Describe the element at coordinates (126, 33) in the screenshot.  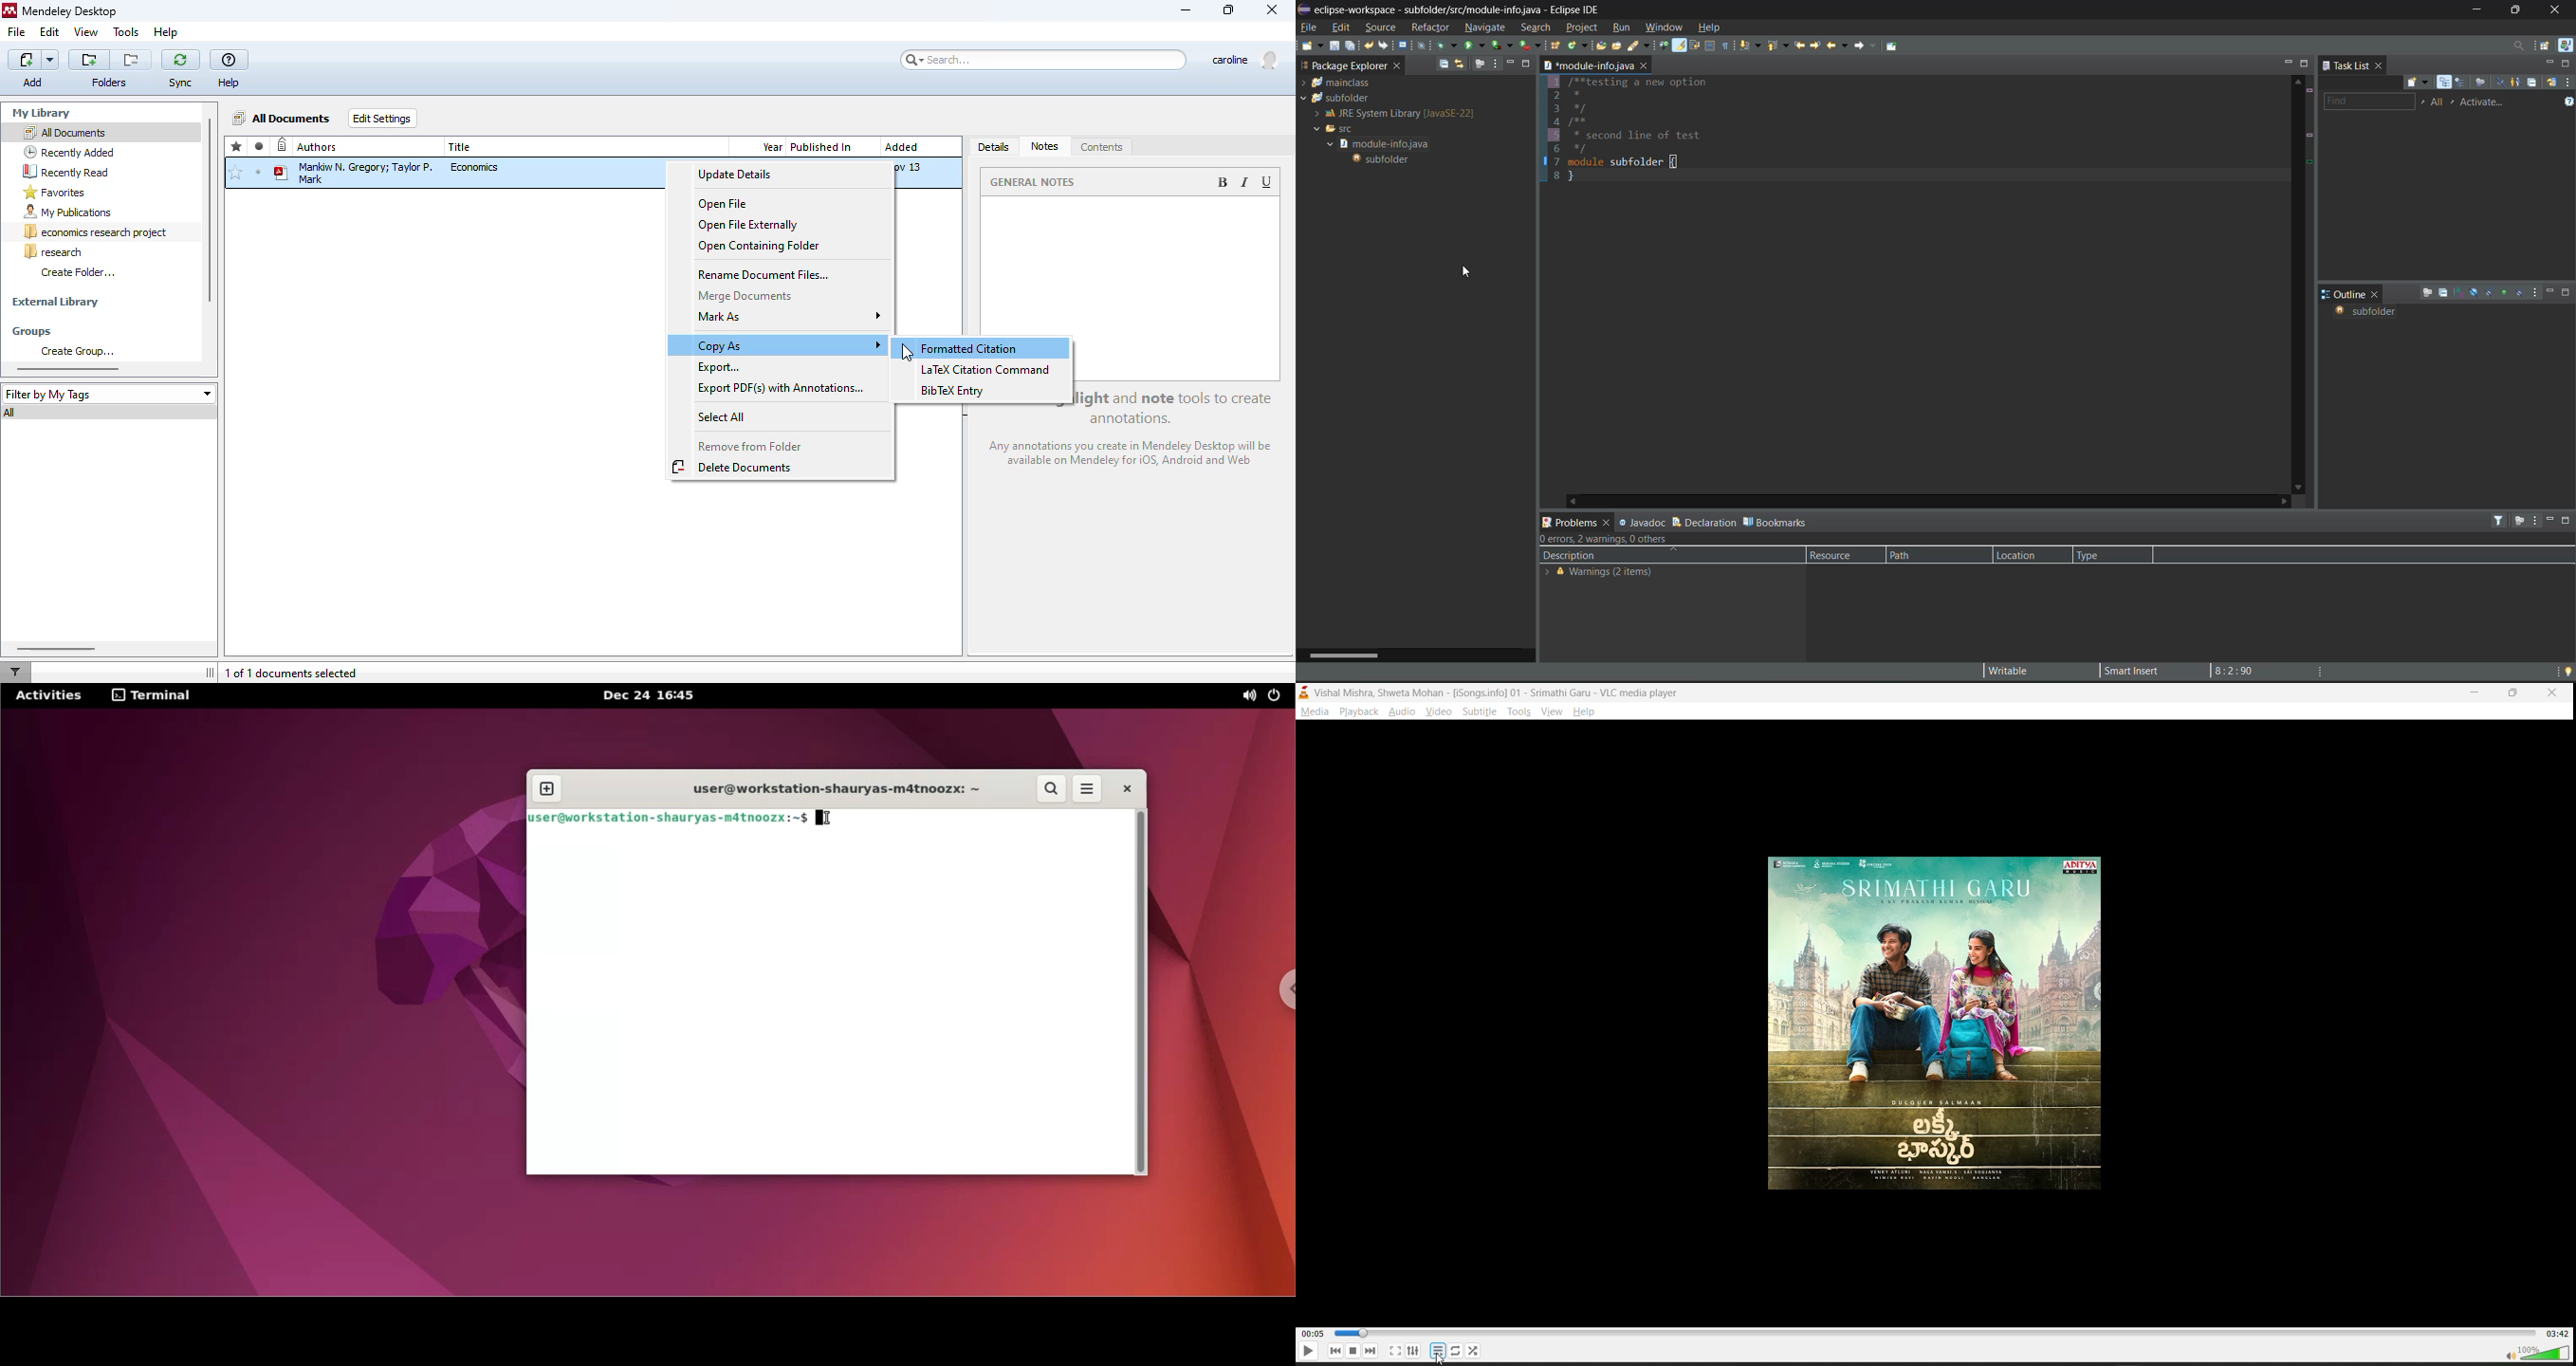
I see `tools` at that location.